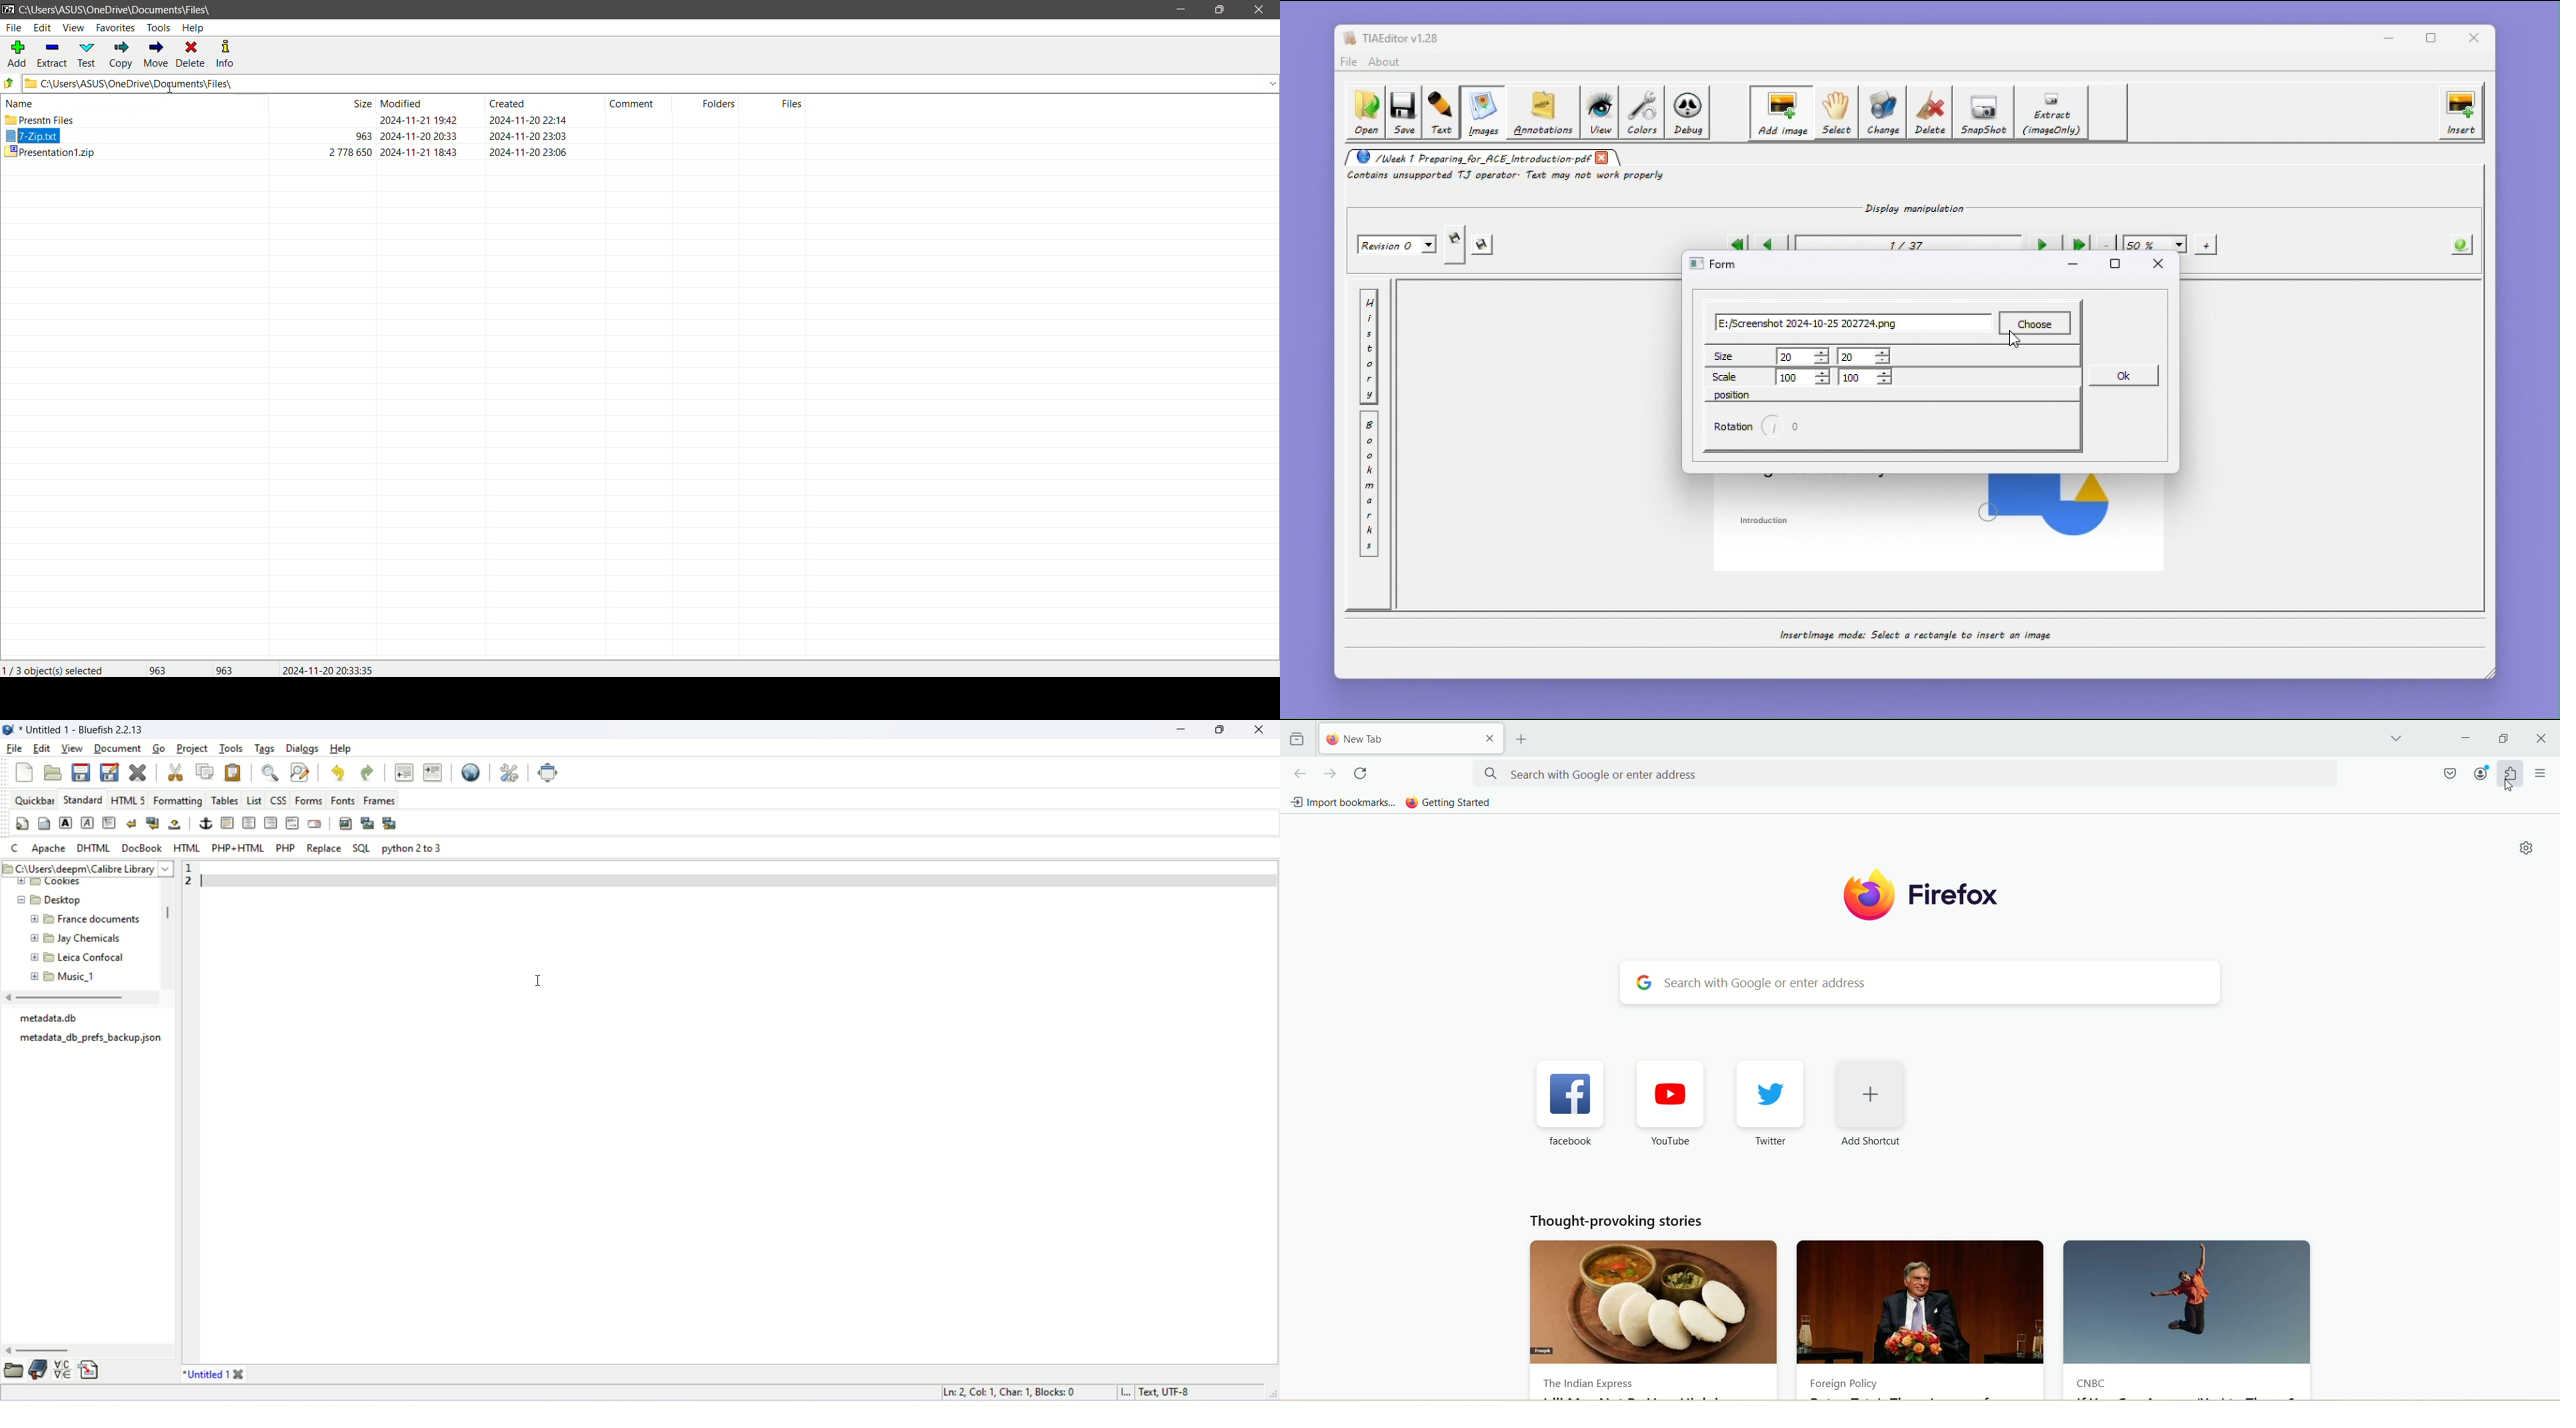 This screenshot has width=2576, height=1428. What do you see at coordinates (1771, 1105) in the screenshot?
I see `Twitter` at bounding box center [1771, 1105].